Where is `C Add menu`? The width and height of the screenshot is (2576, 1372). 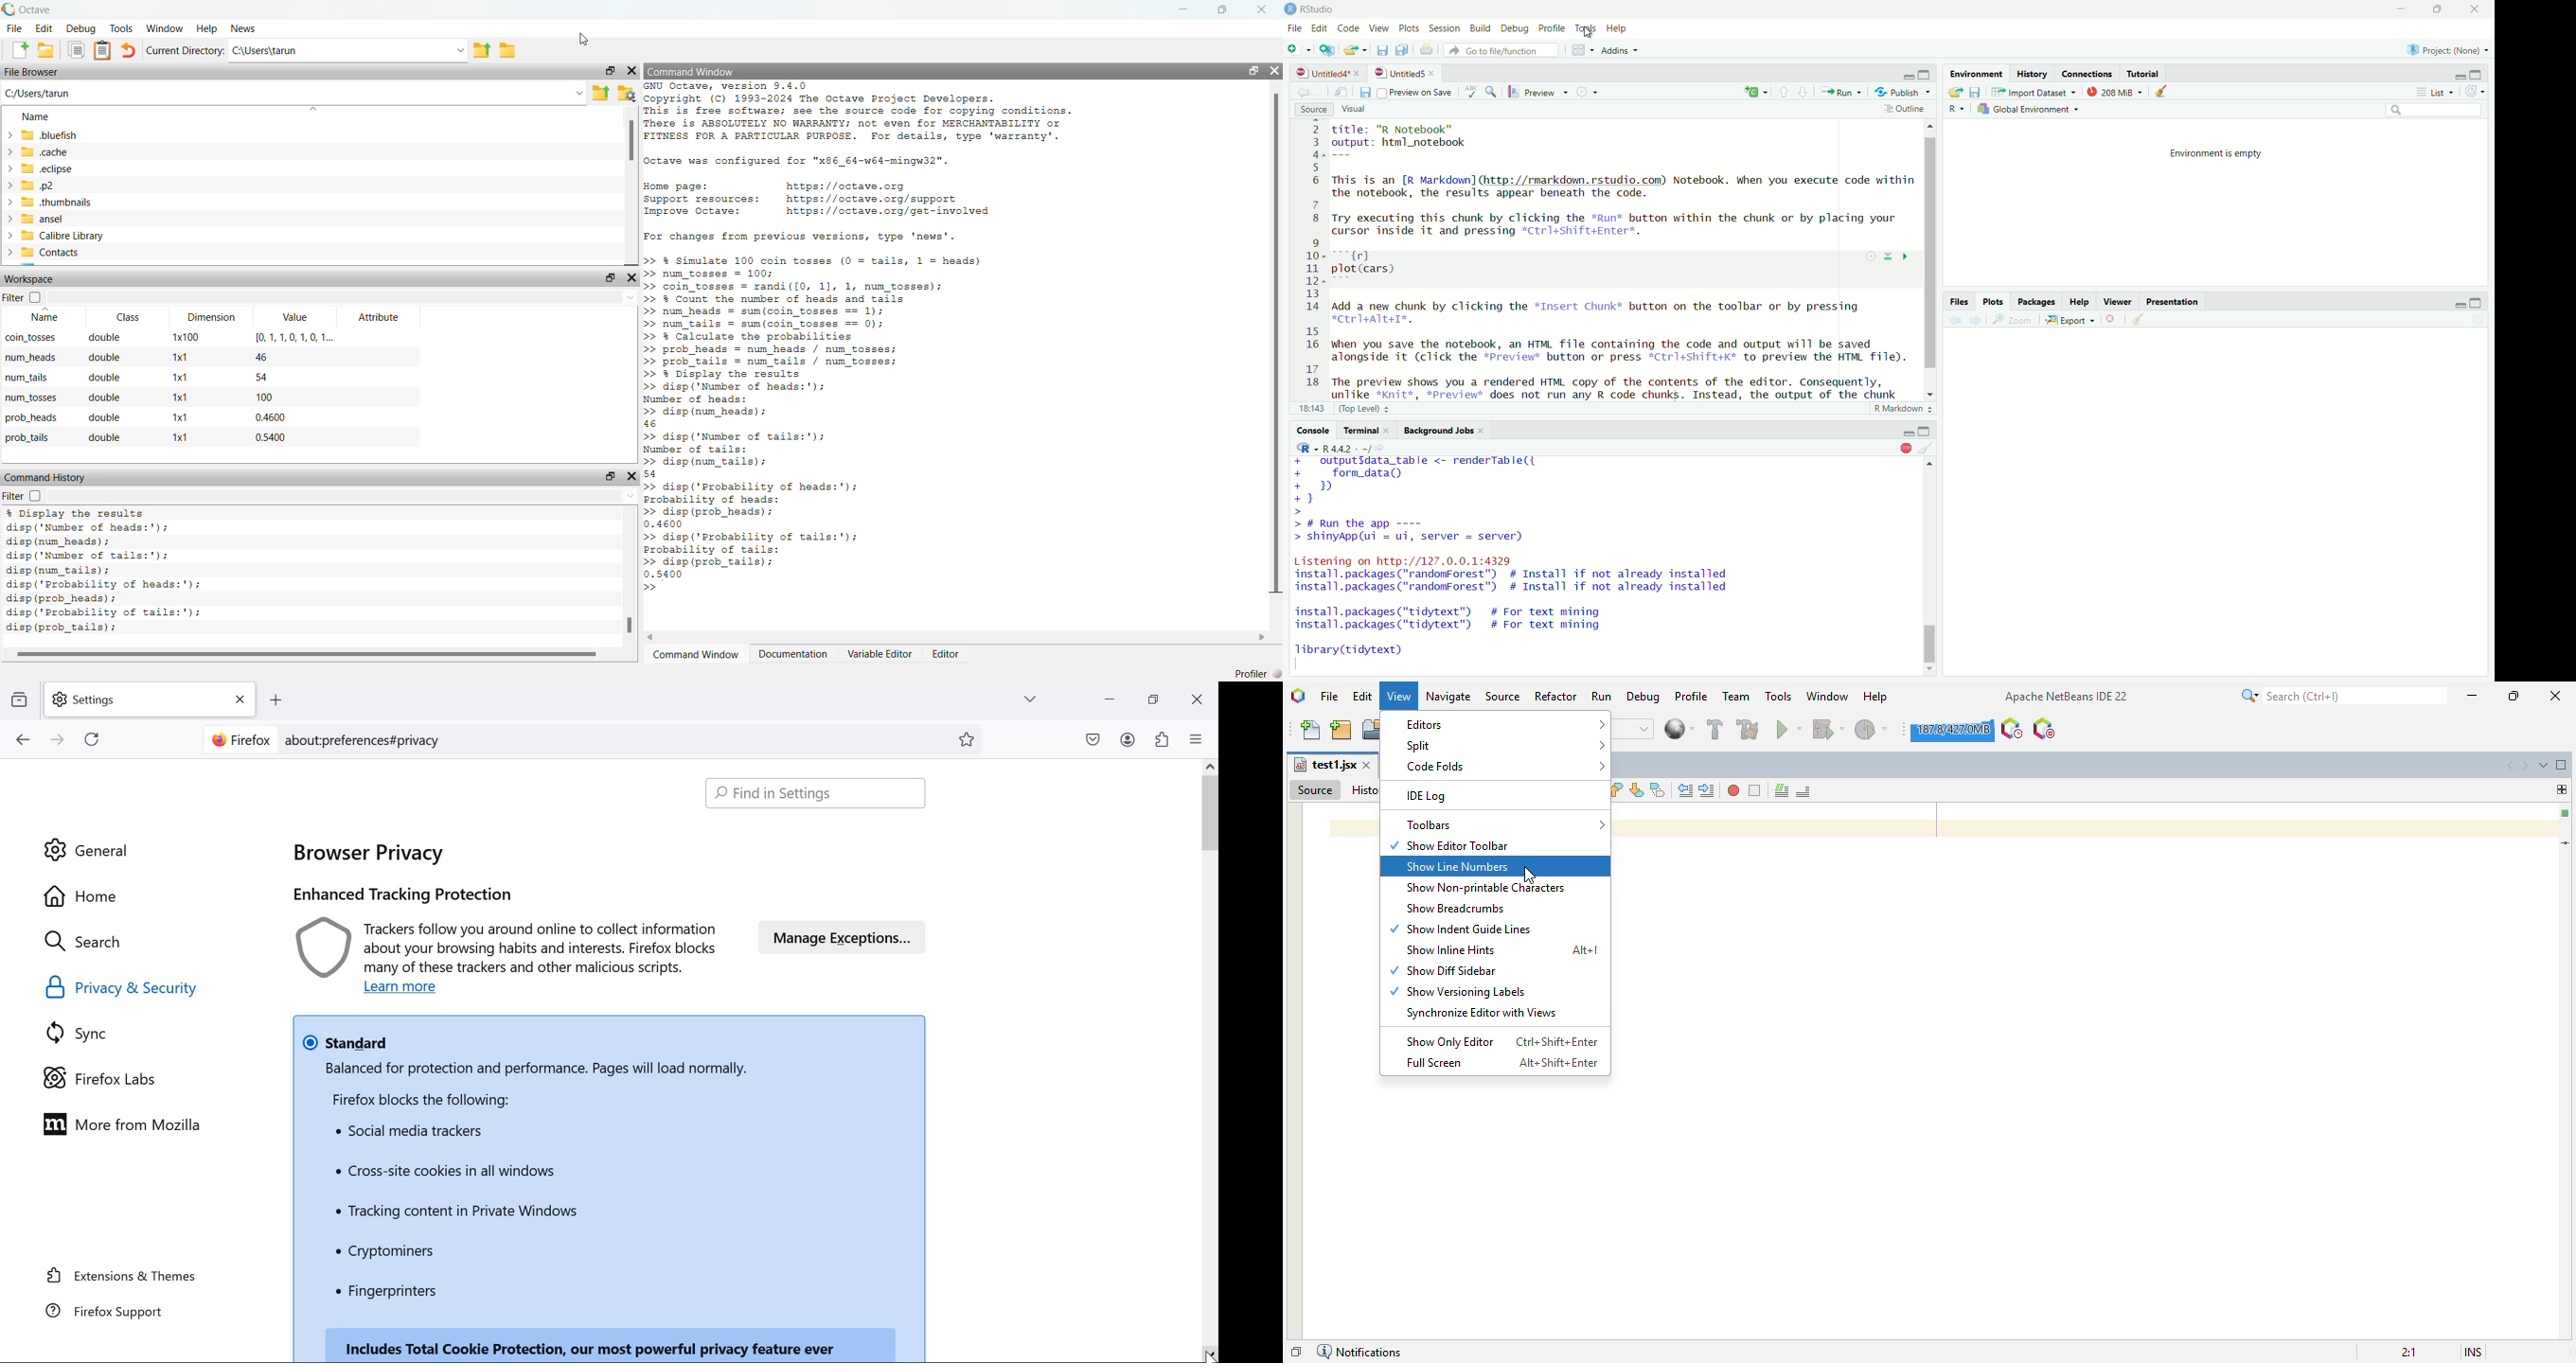
C Add menu is located at coordinates (1756, 92).